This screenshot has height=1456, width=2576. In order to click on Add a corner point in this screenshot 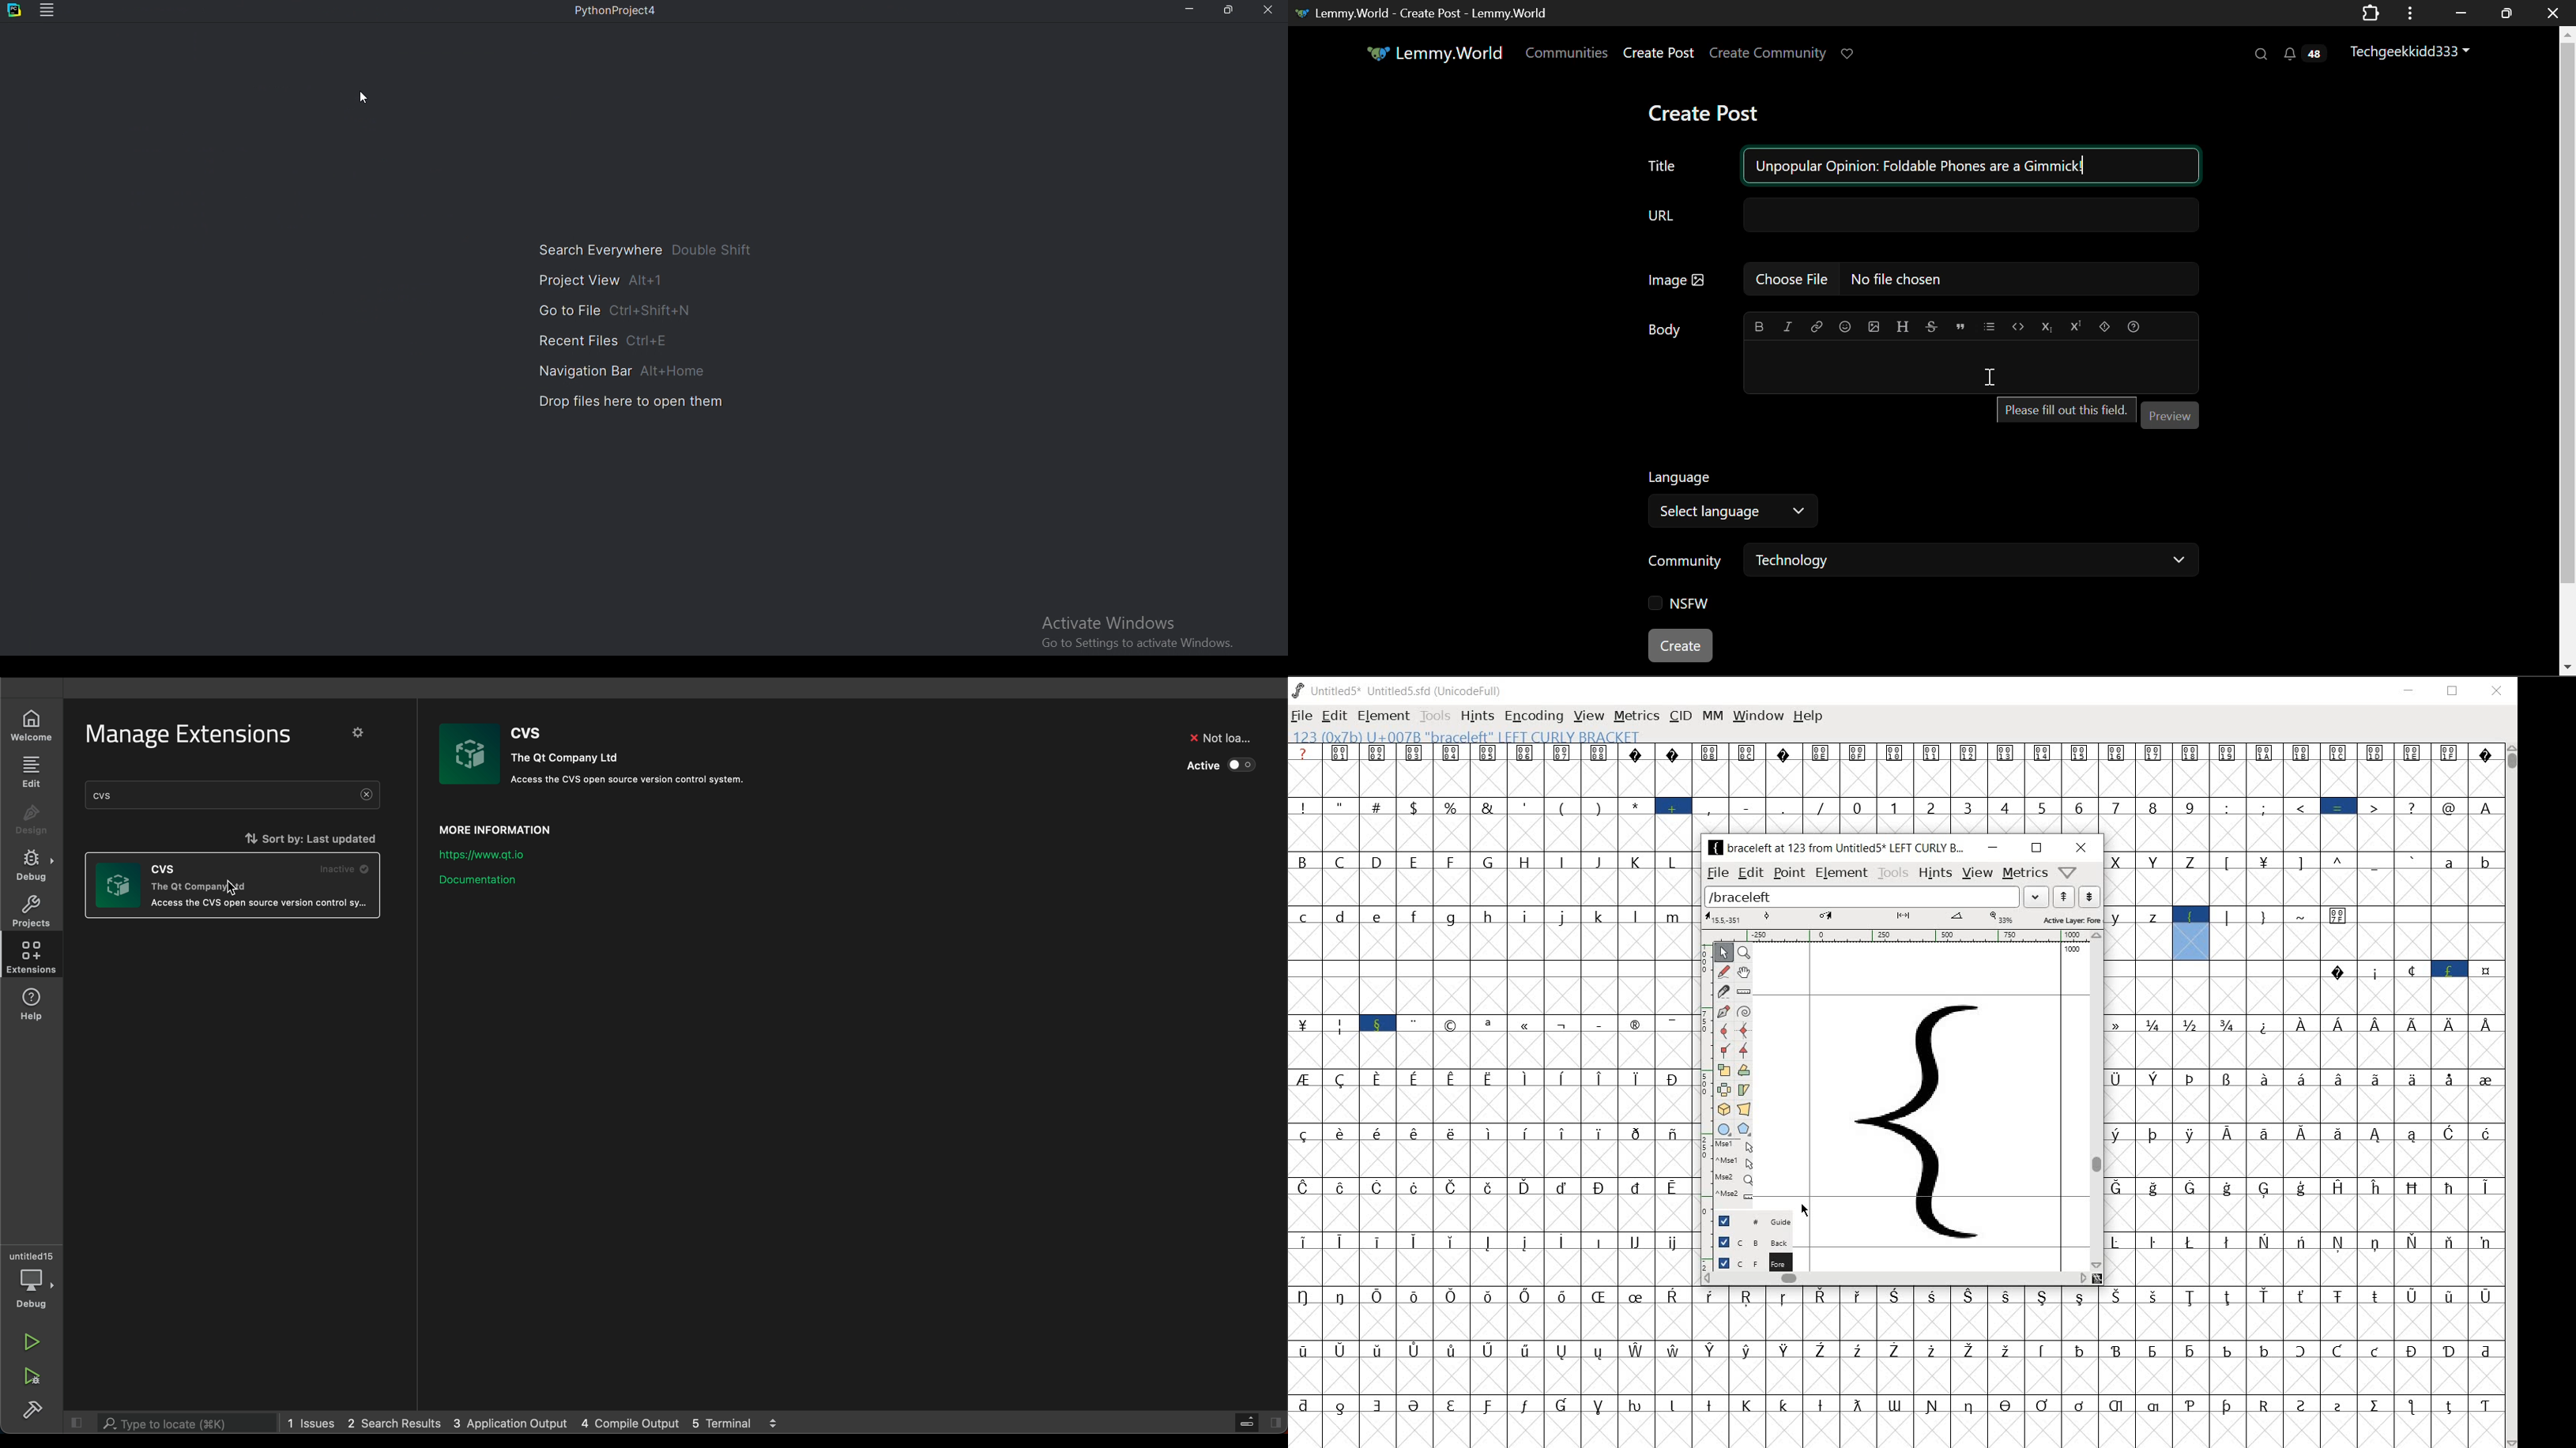, I will do `click(1744, 1051)`.